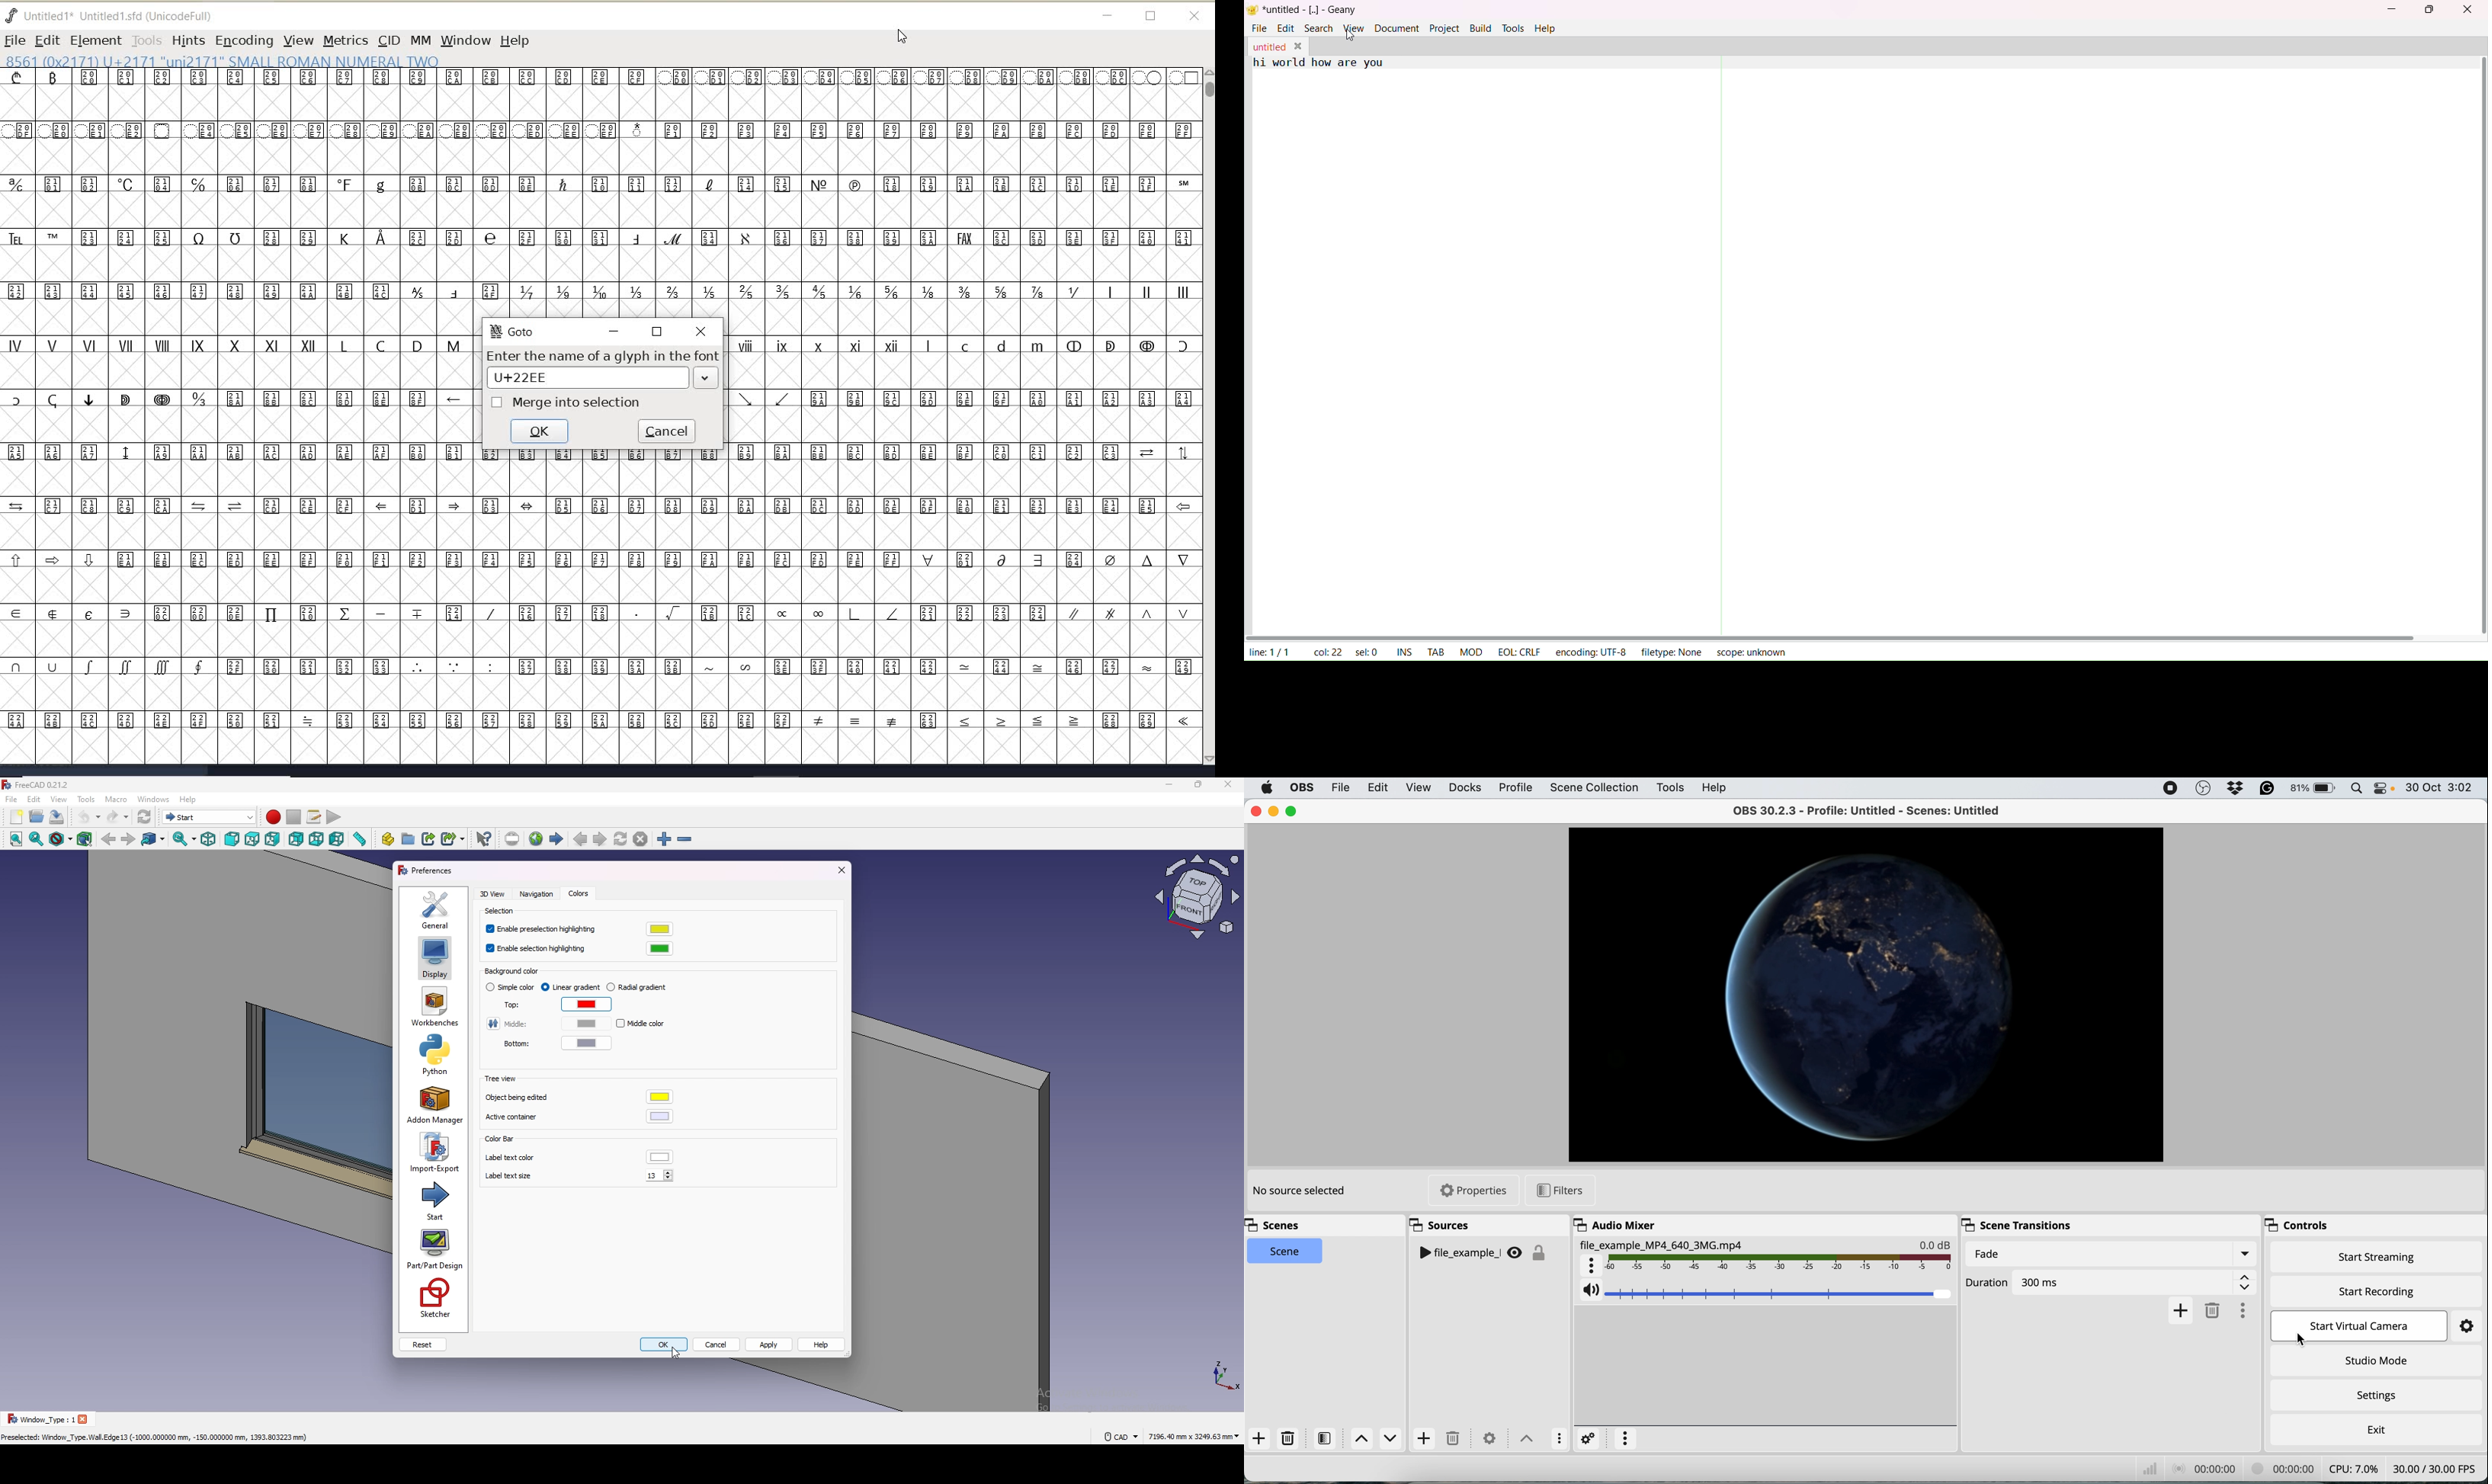  Describe the element at coordinates (1327, 1439) in the screenshot. I see `filters` at that location.